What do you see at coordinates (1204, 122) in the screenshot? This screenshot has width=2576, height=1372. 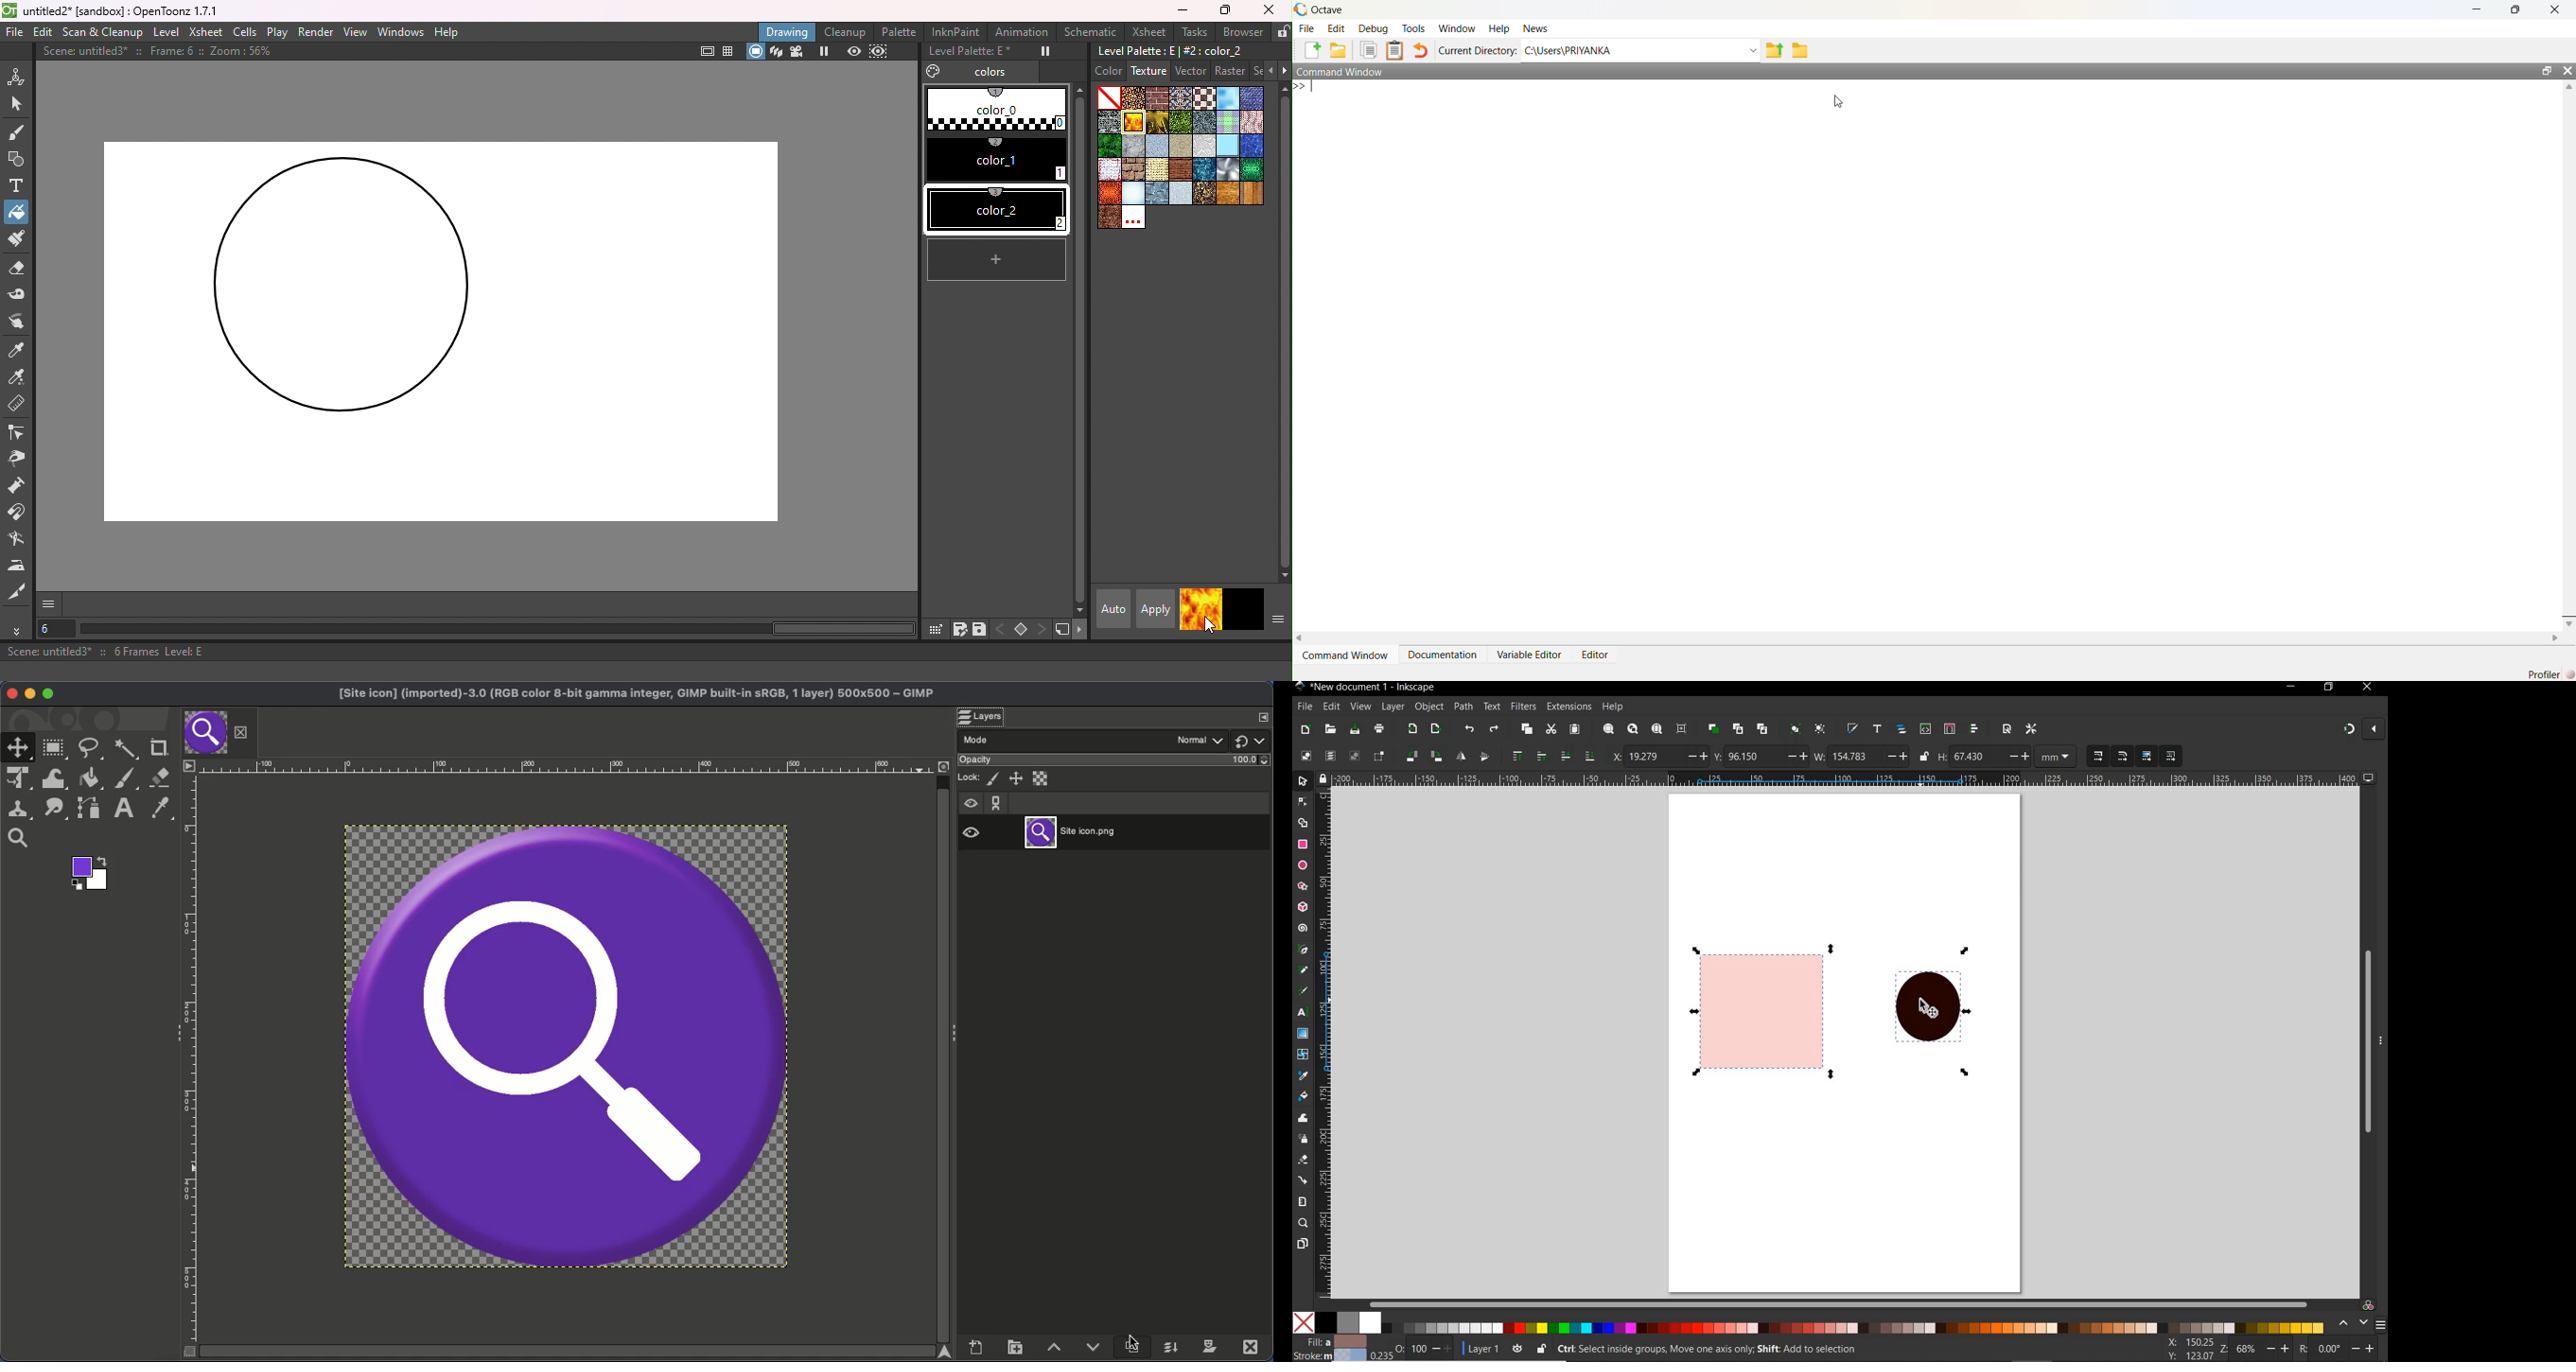 I see `Ironware.bmp` at bounding box center [1204, 122].